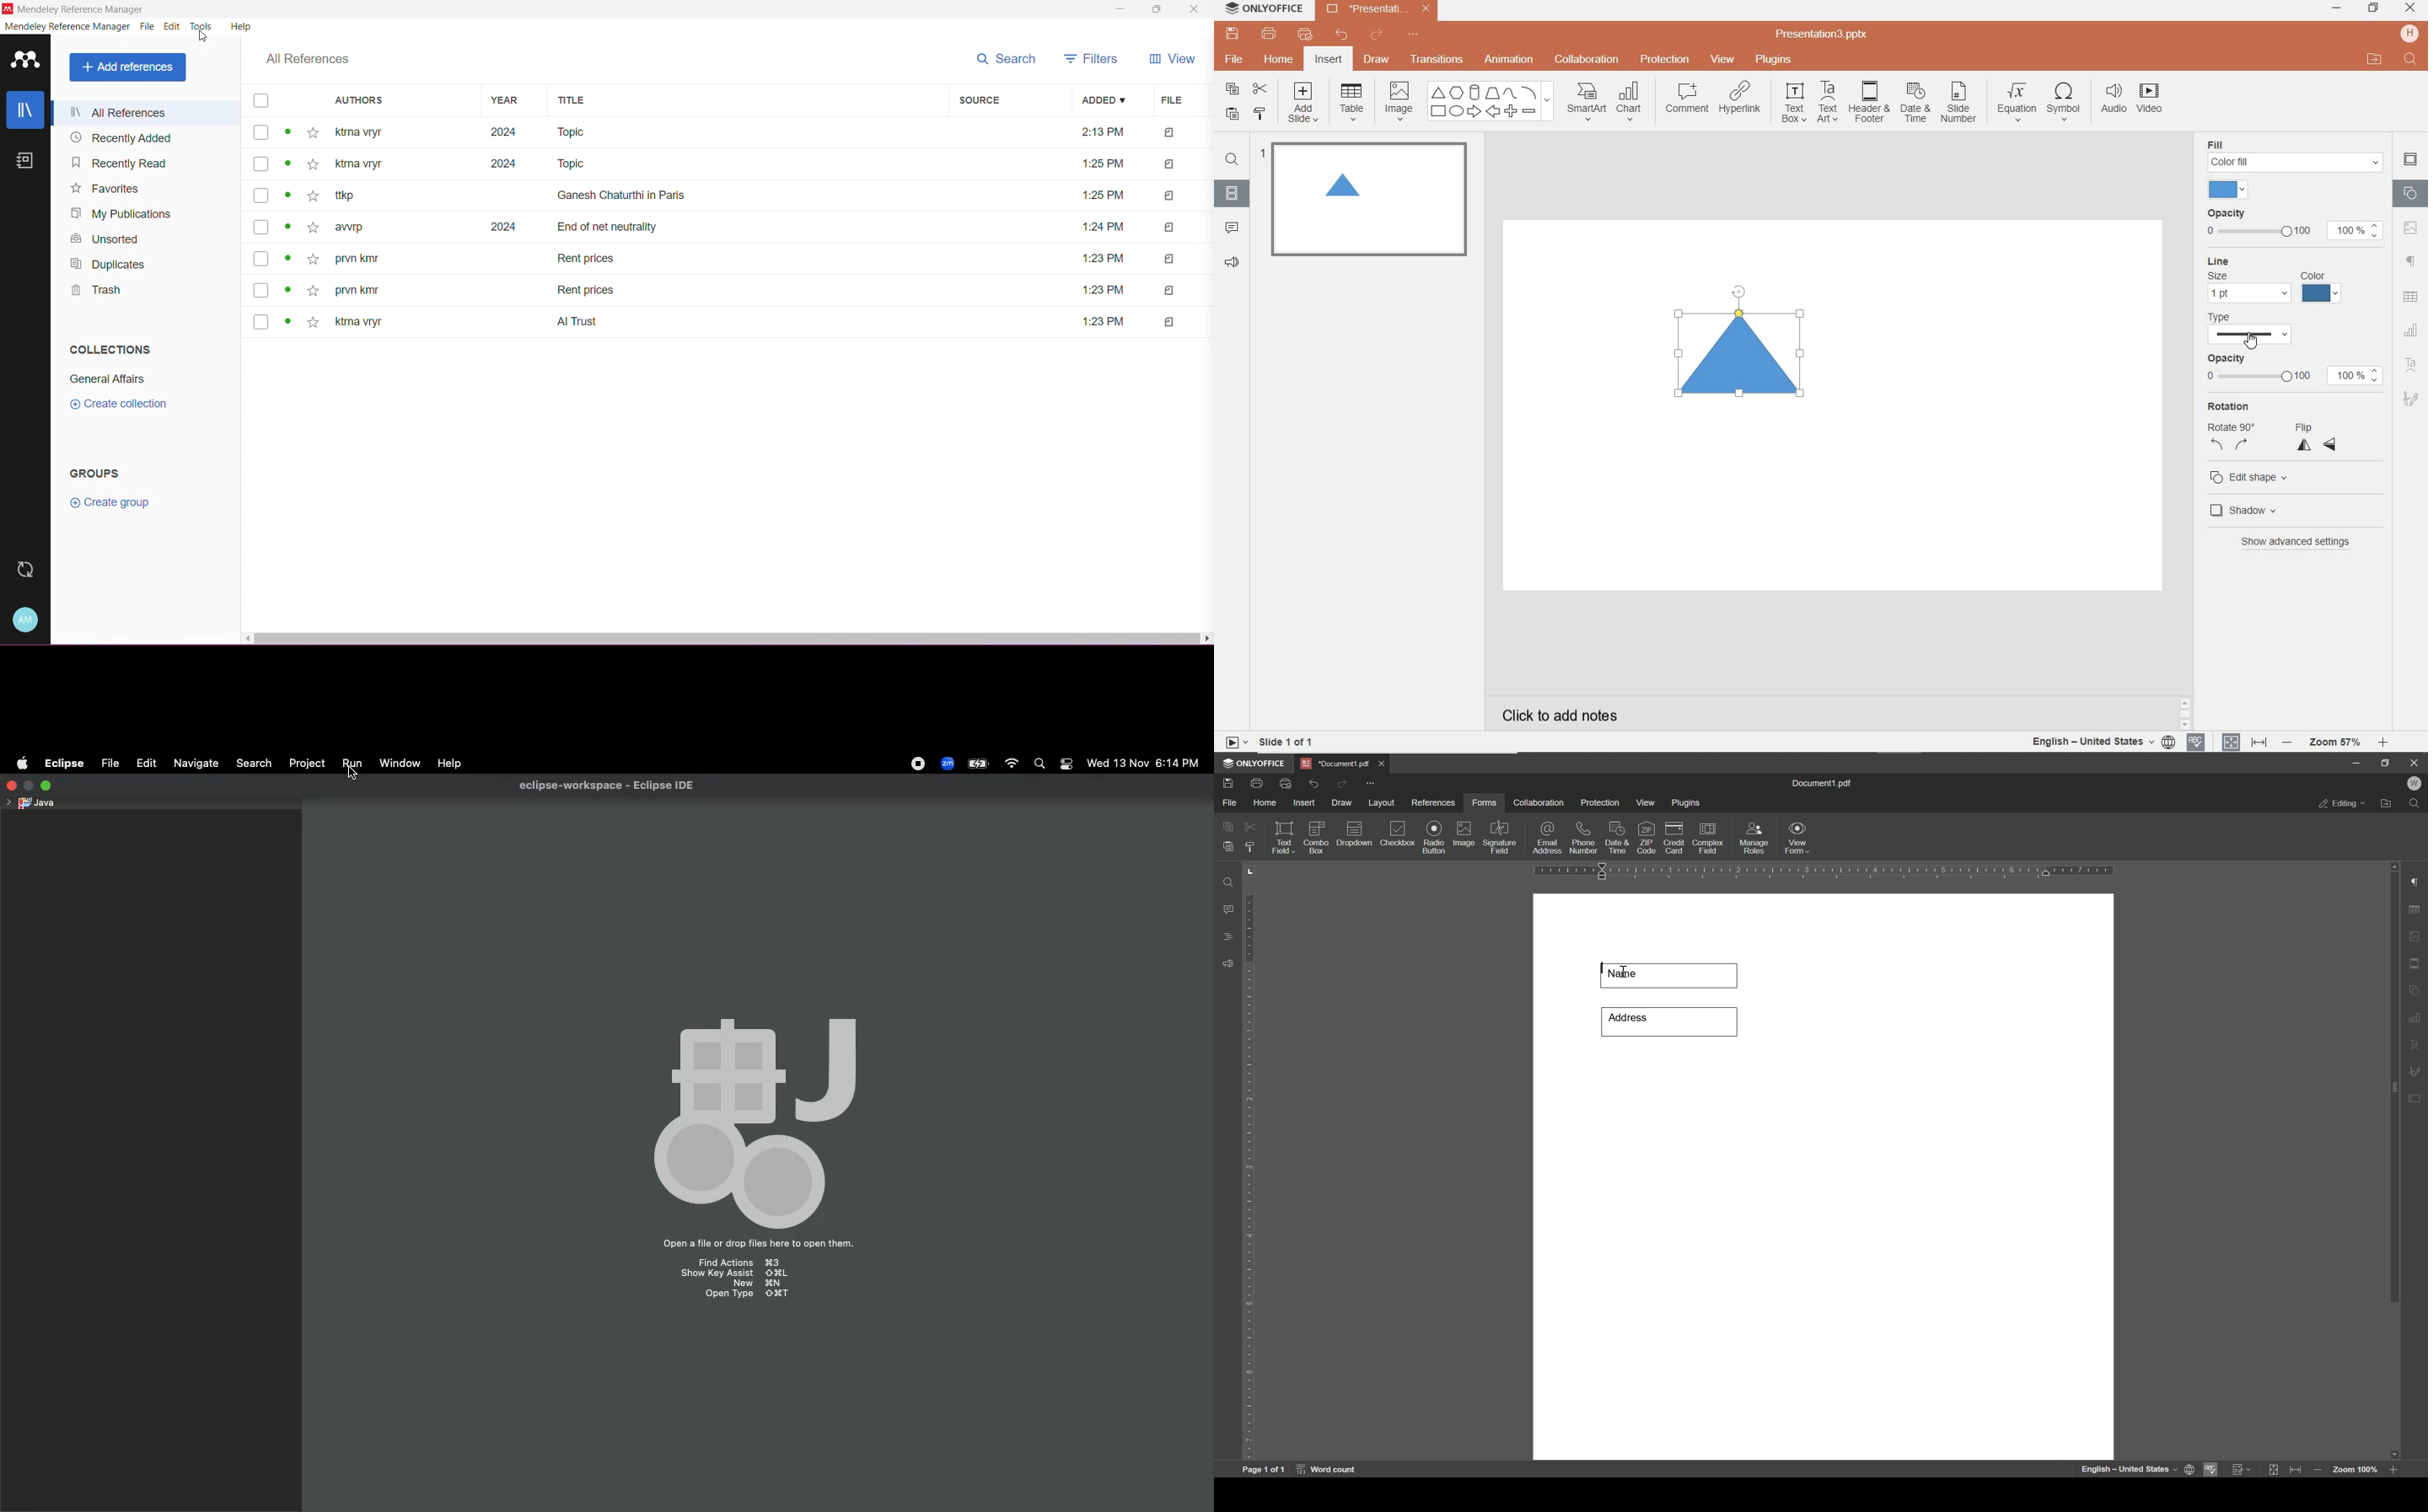 The height and width of the screenshot is (1512, 2436). I want to click on phone number, so click(1583, 838).